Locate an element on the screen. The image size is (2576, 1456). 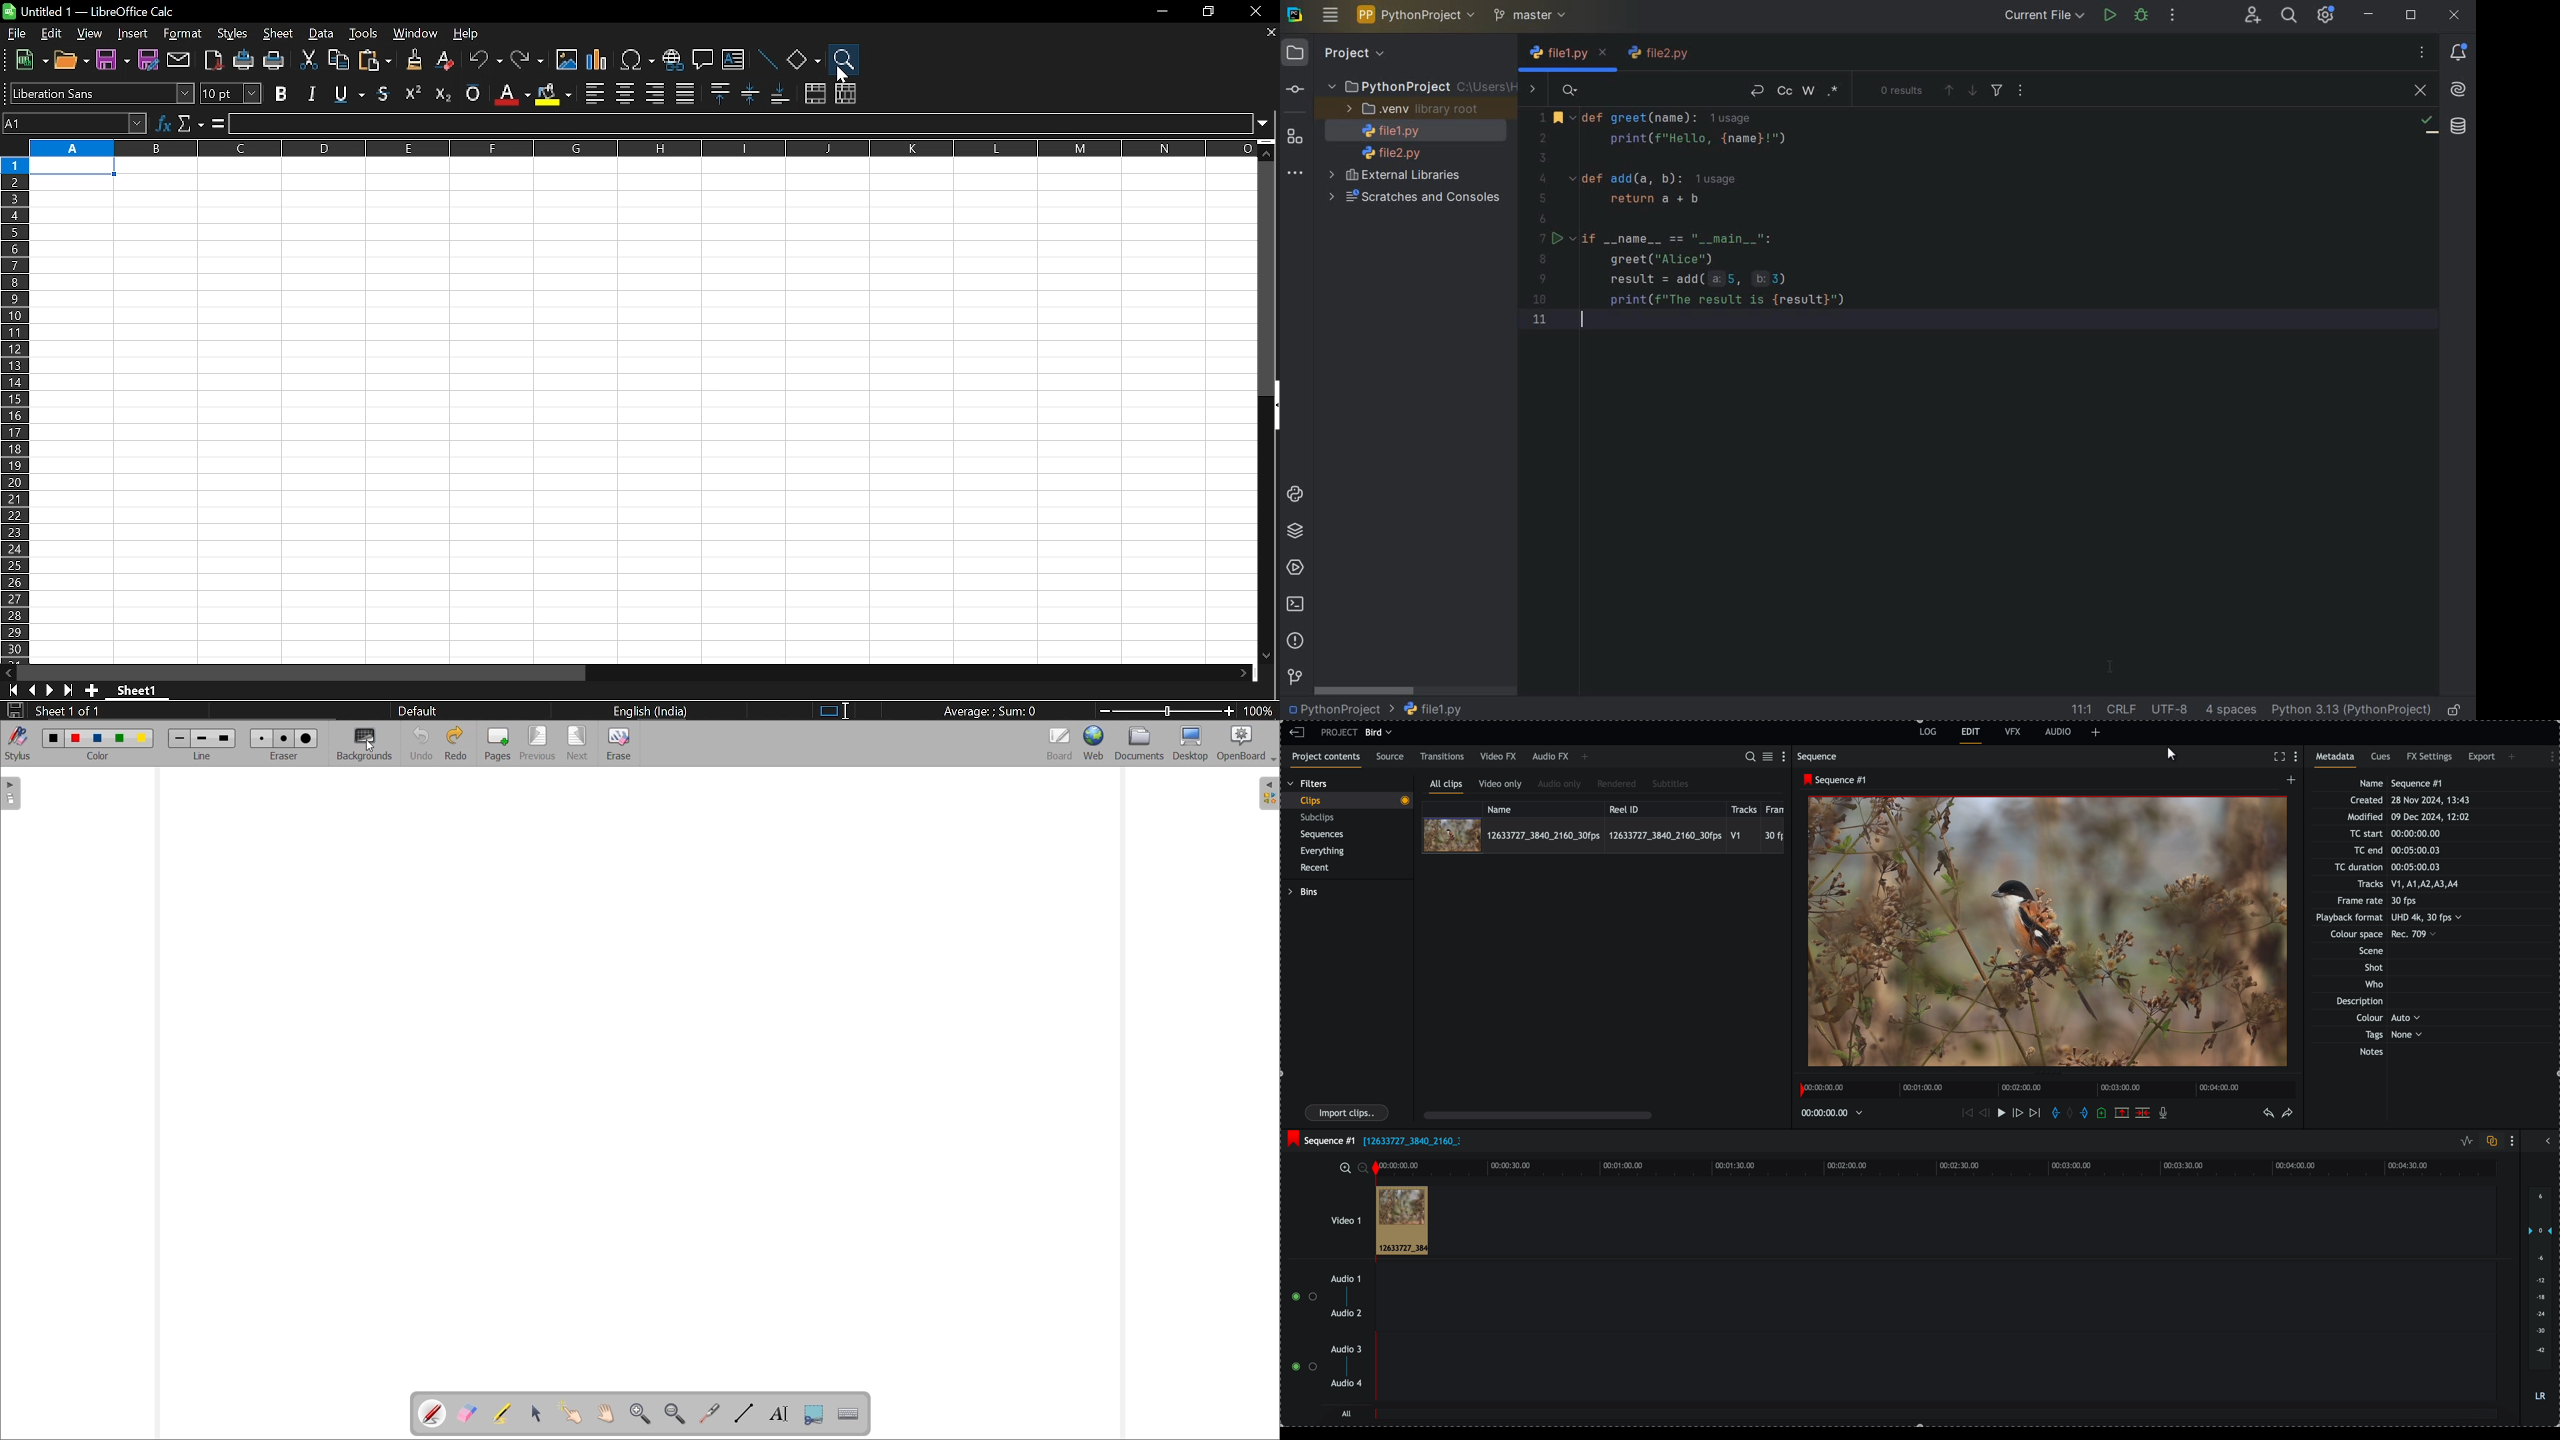
sequences is located at coordinates (1322, 836).